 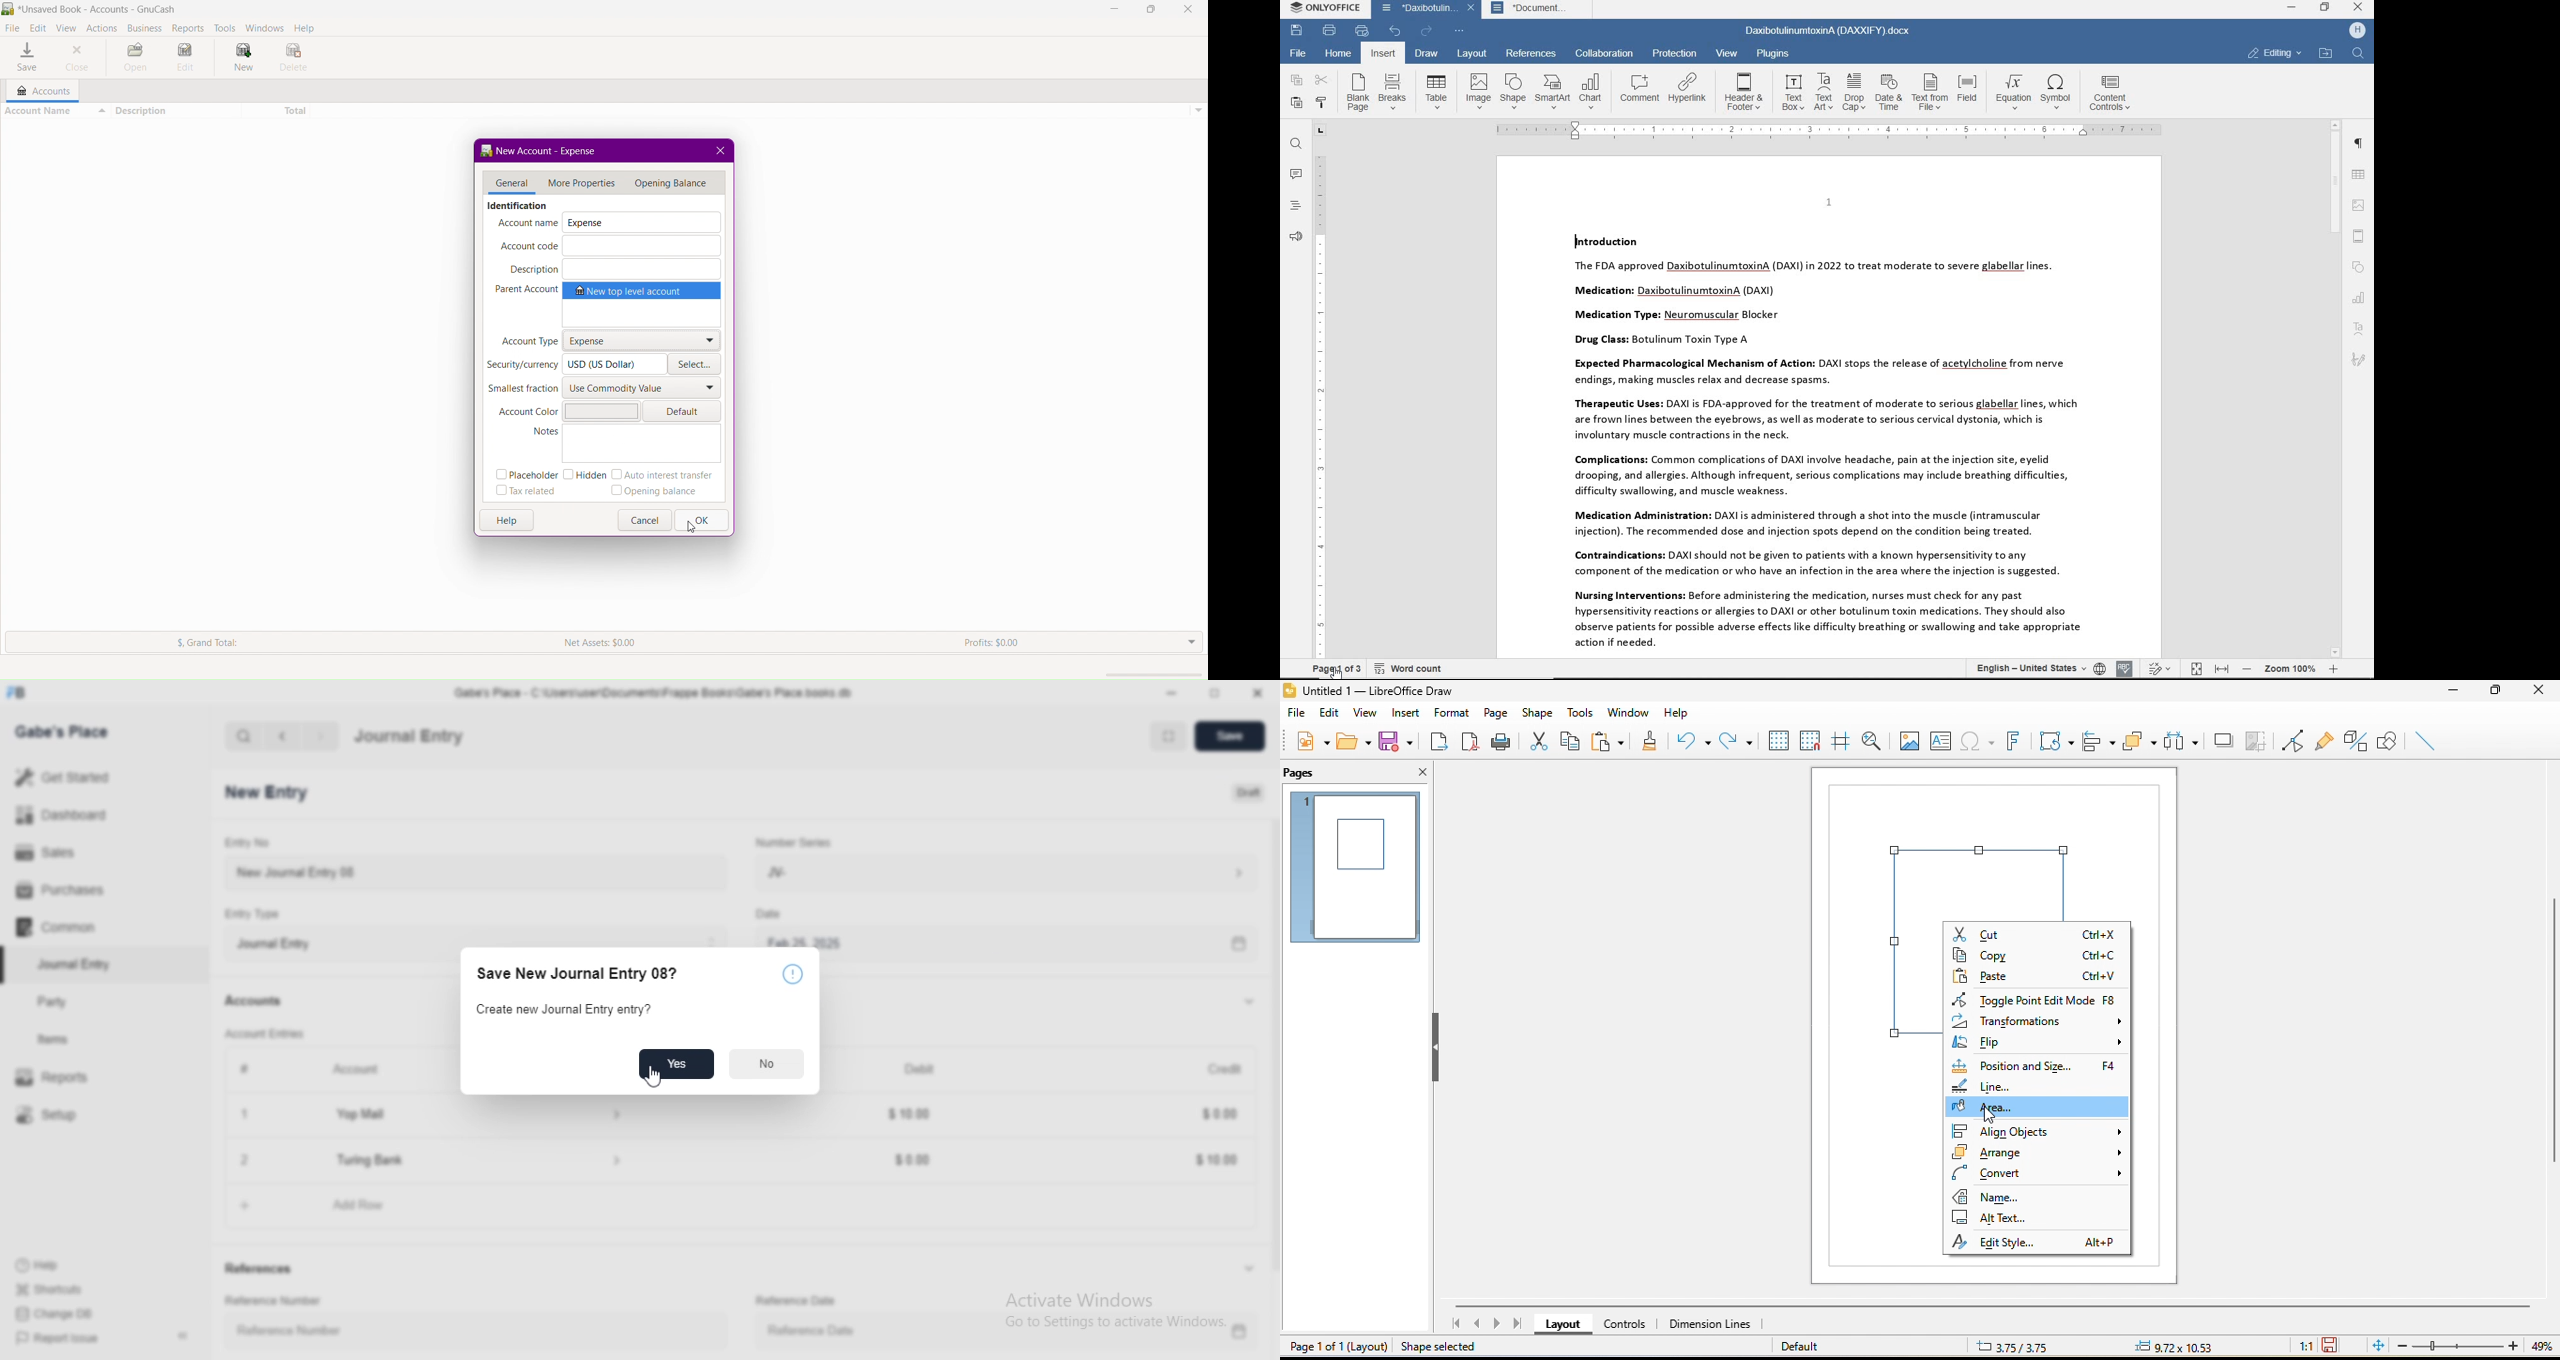 What do you see at coordinates (1999, 1196) in the screenshot?
I see `name` at bounding box center [1999, 1196].